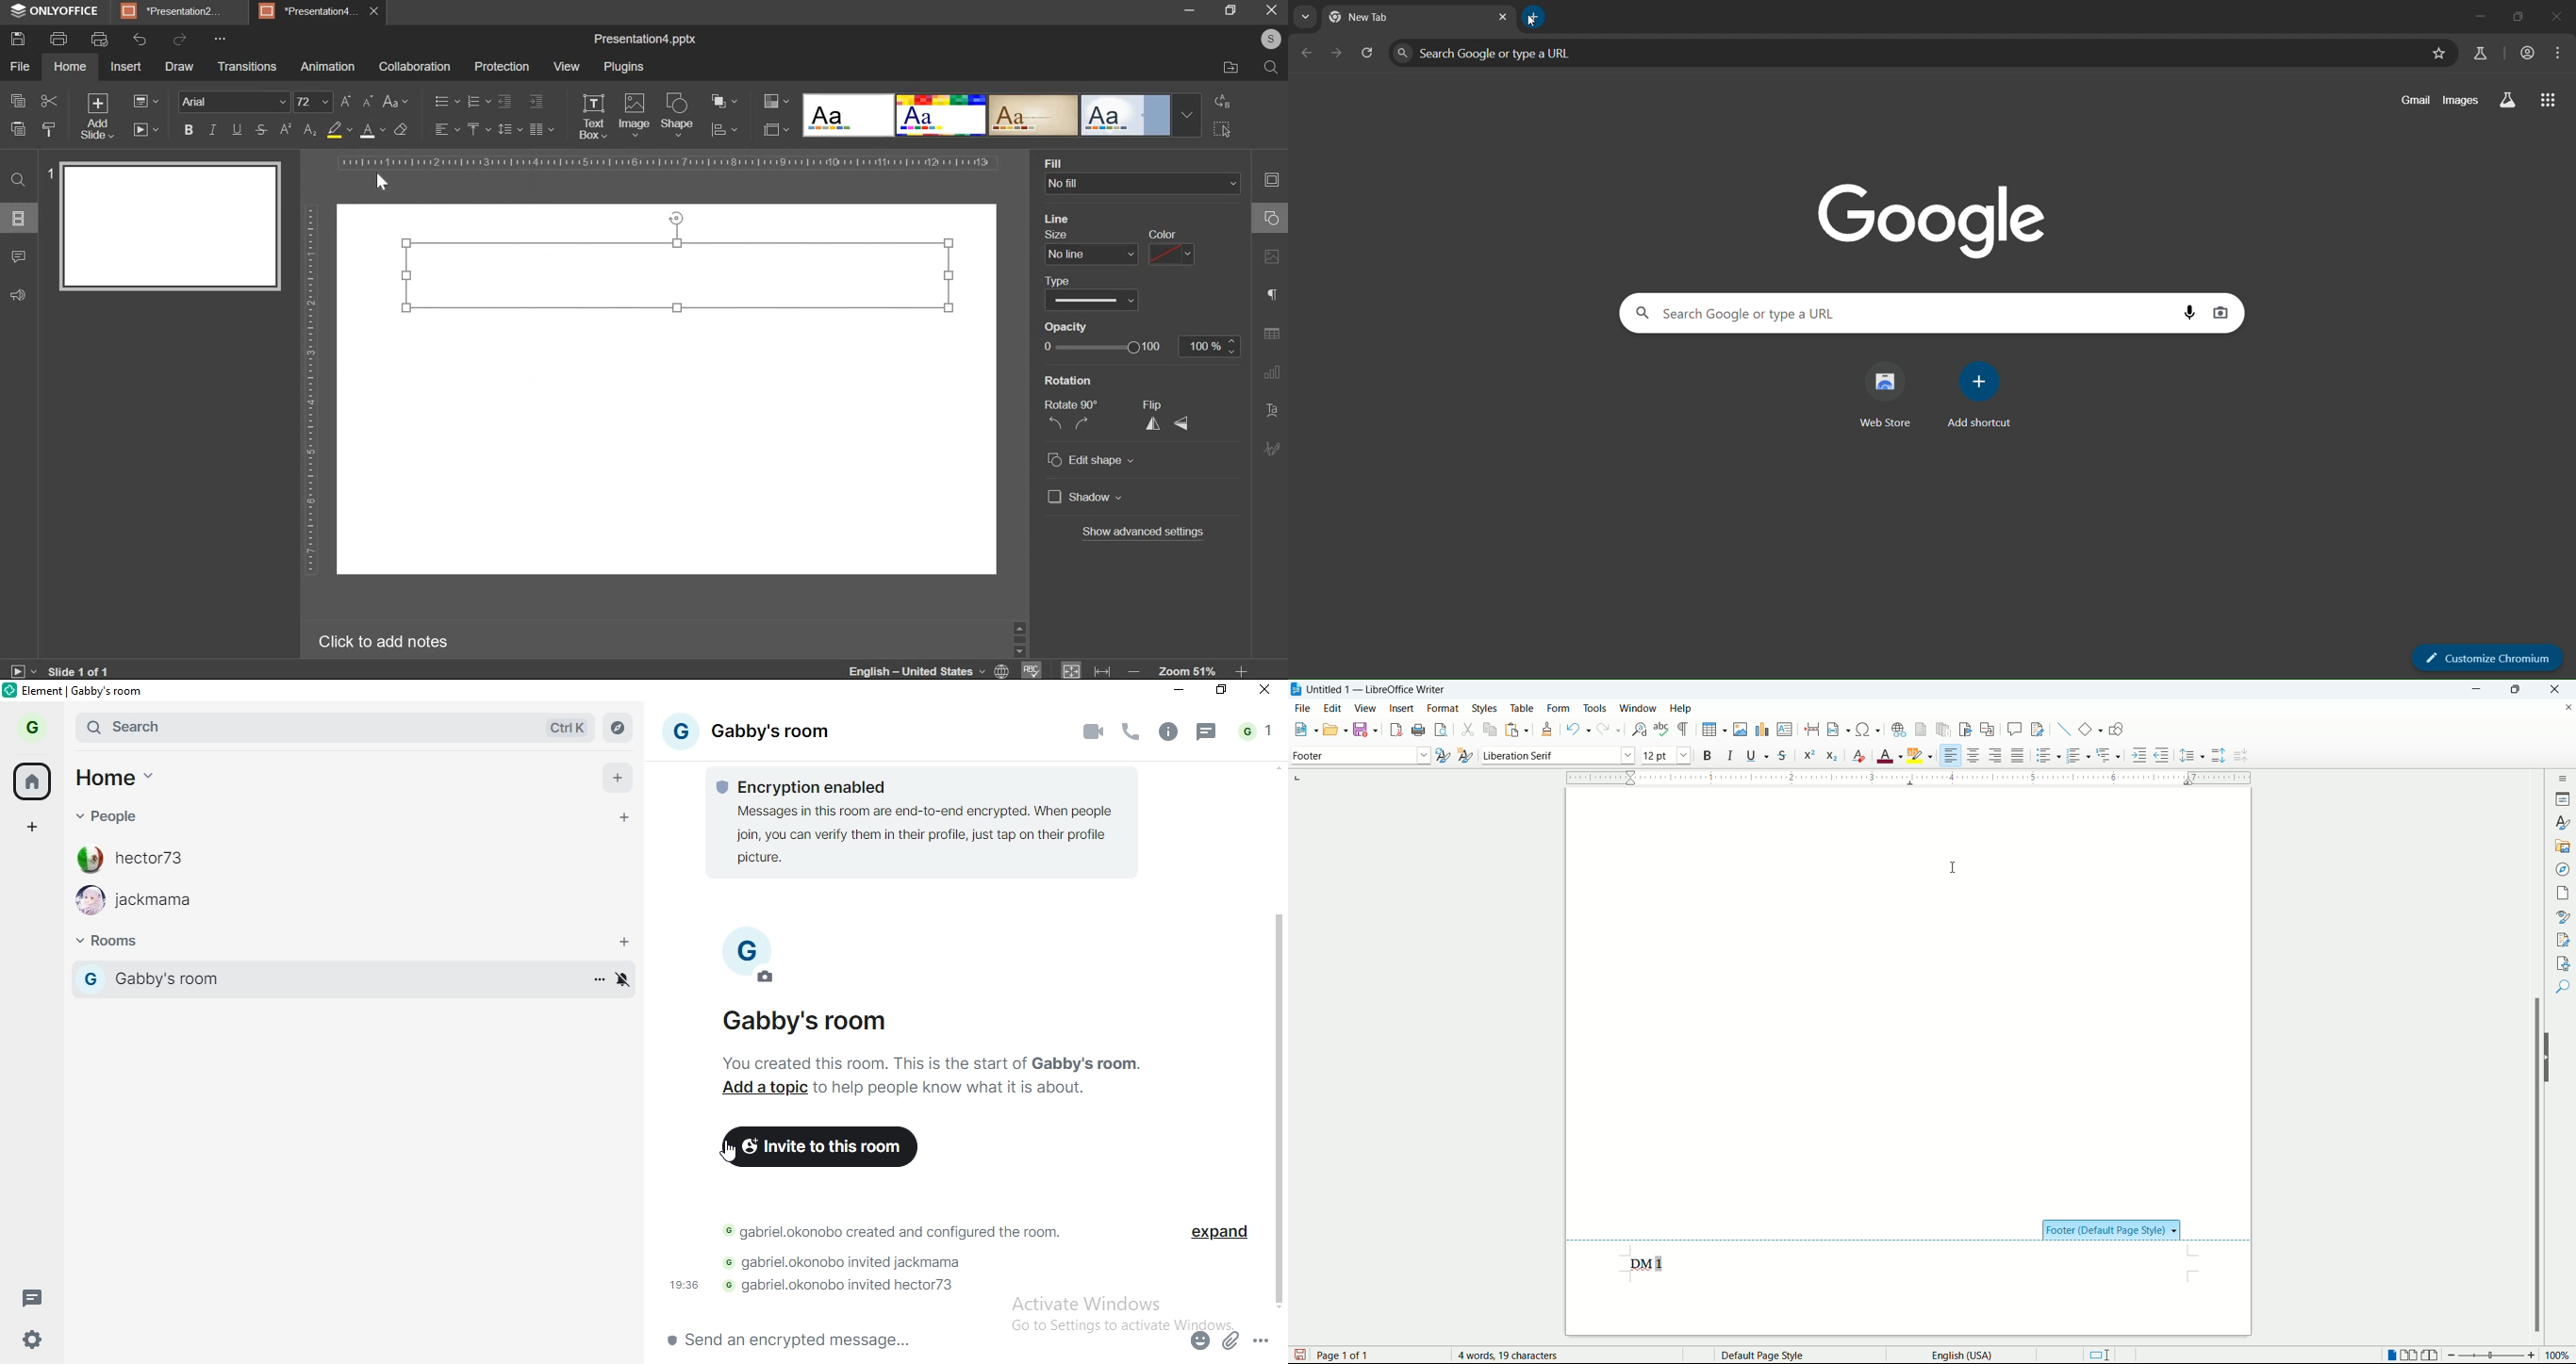 The width and height of the screenshot is (2576, 1372). Describe the element at coordinates (145, 129) in the screenshot. I see `slideshow` at that location.